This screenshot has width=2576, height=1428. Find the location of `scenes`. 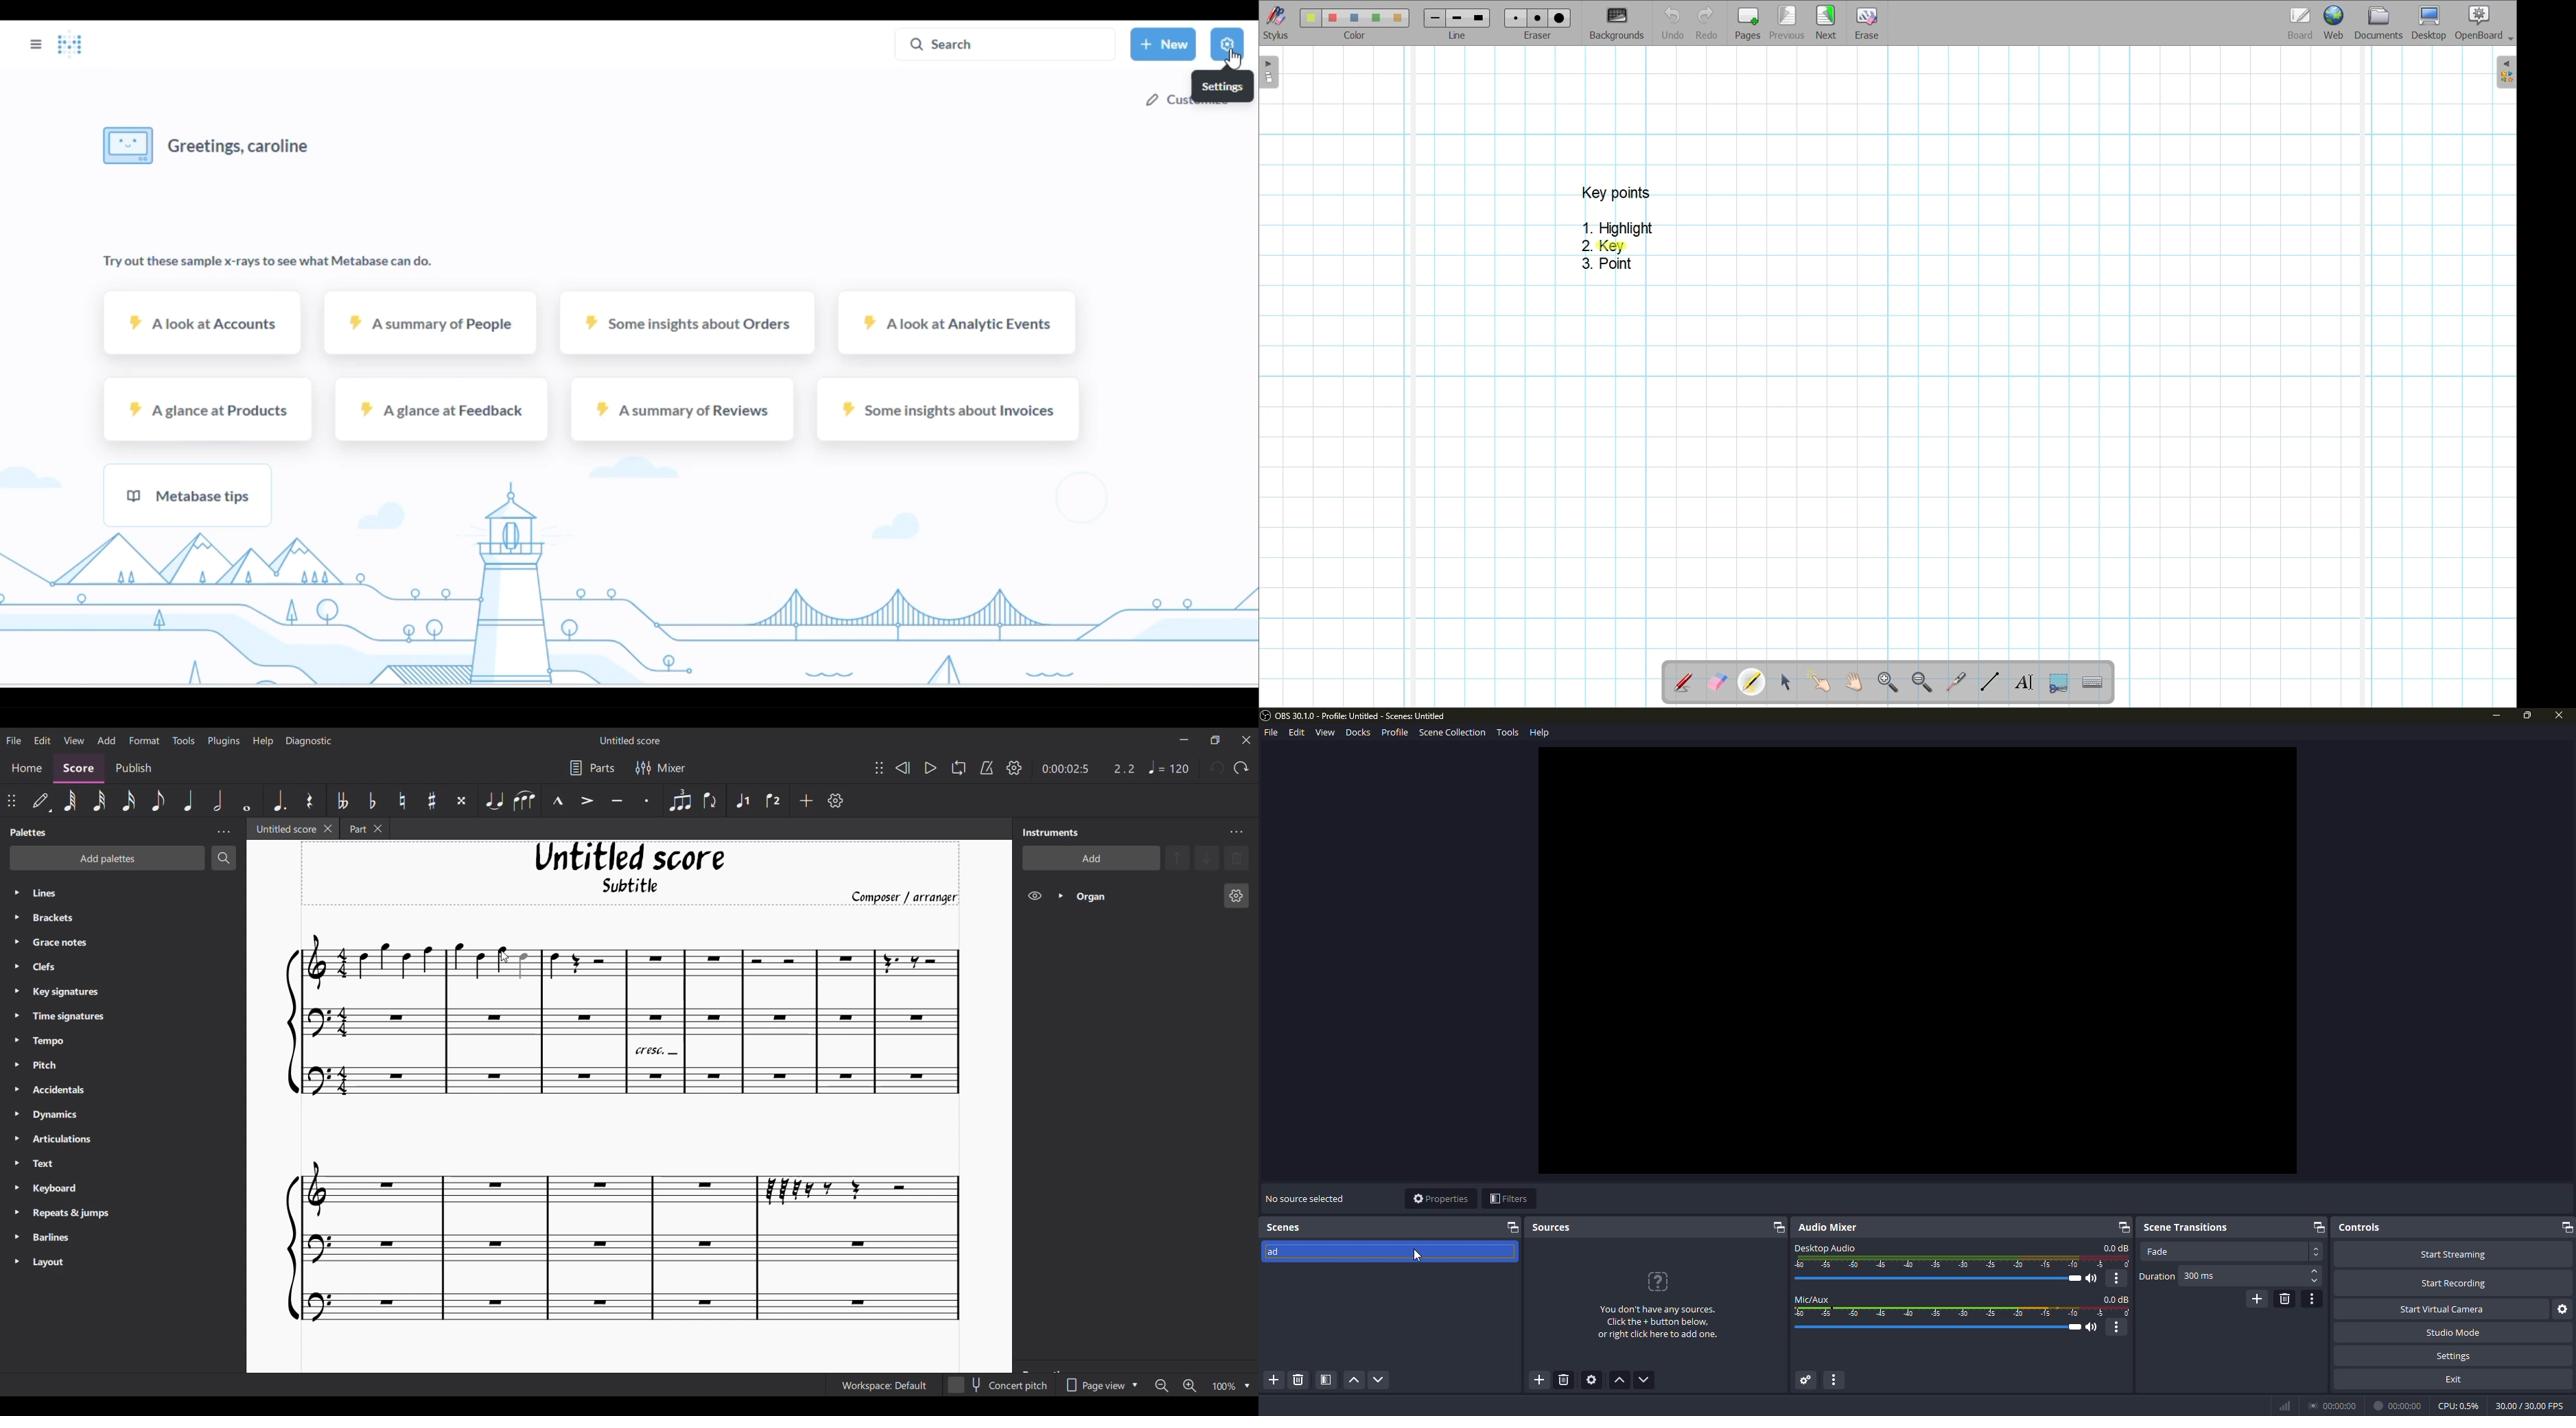

scenes is located at coordinates (1286, 1227).